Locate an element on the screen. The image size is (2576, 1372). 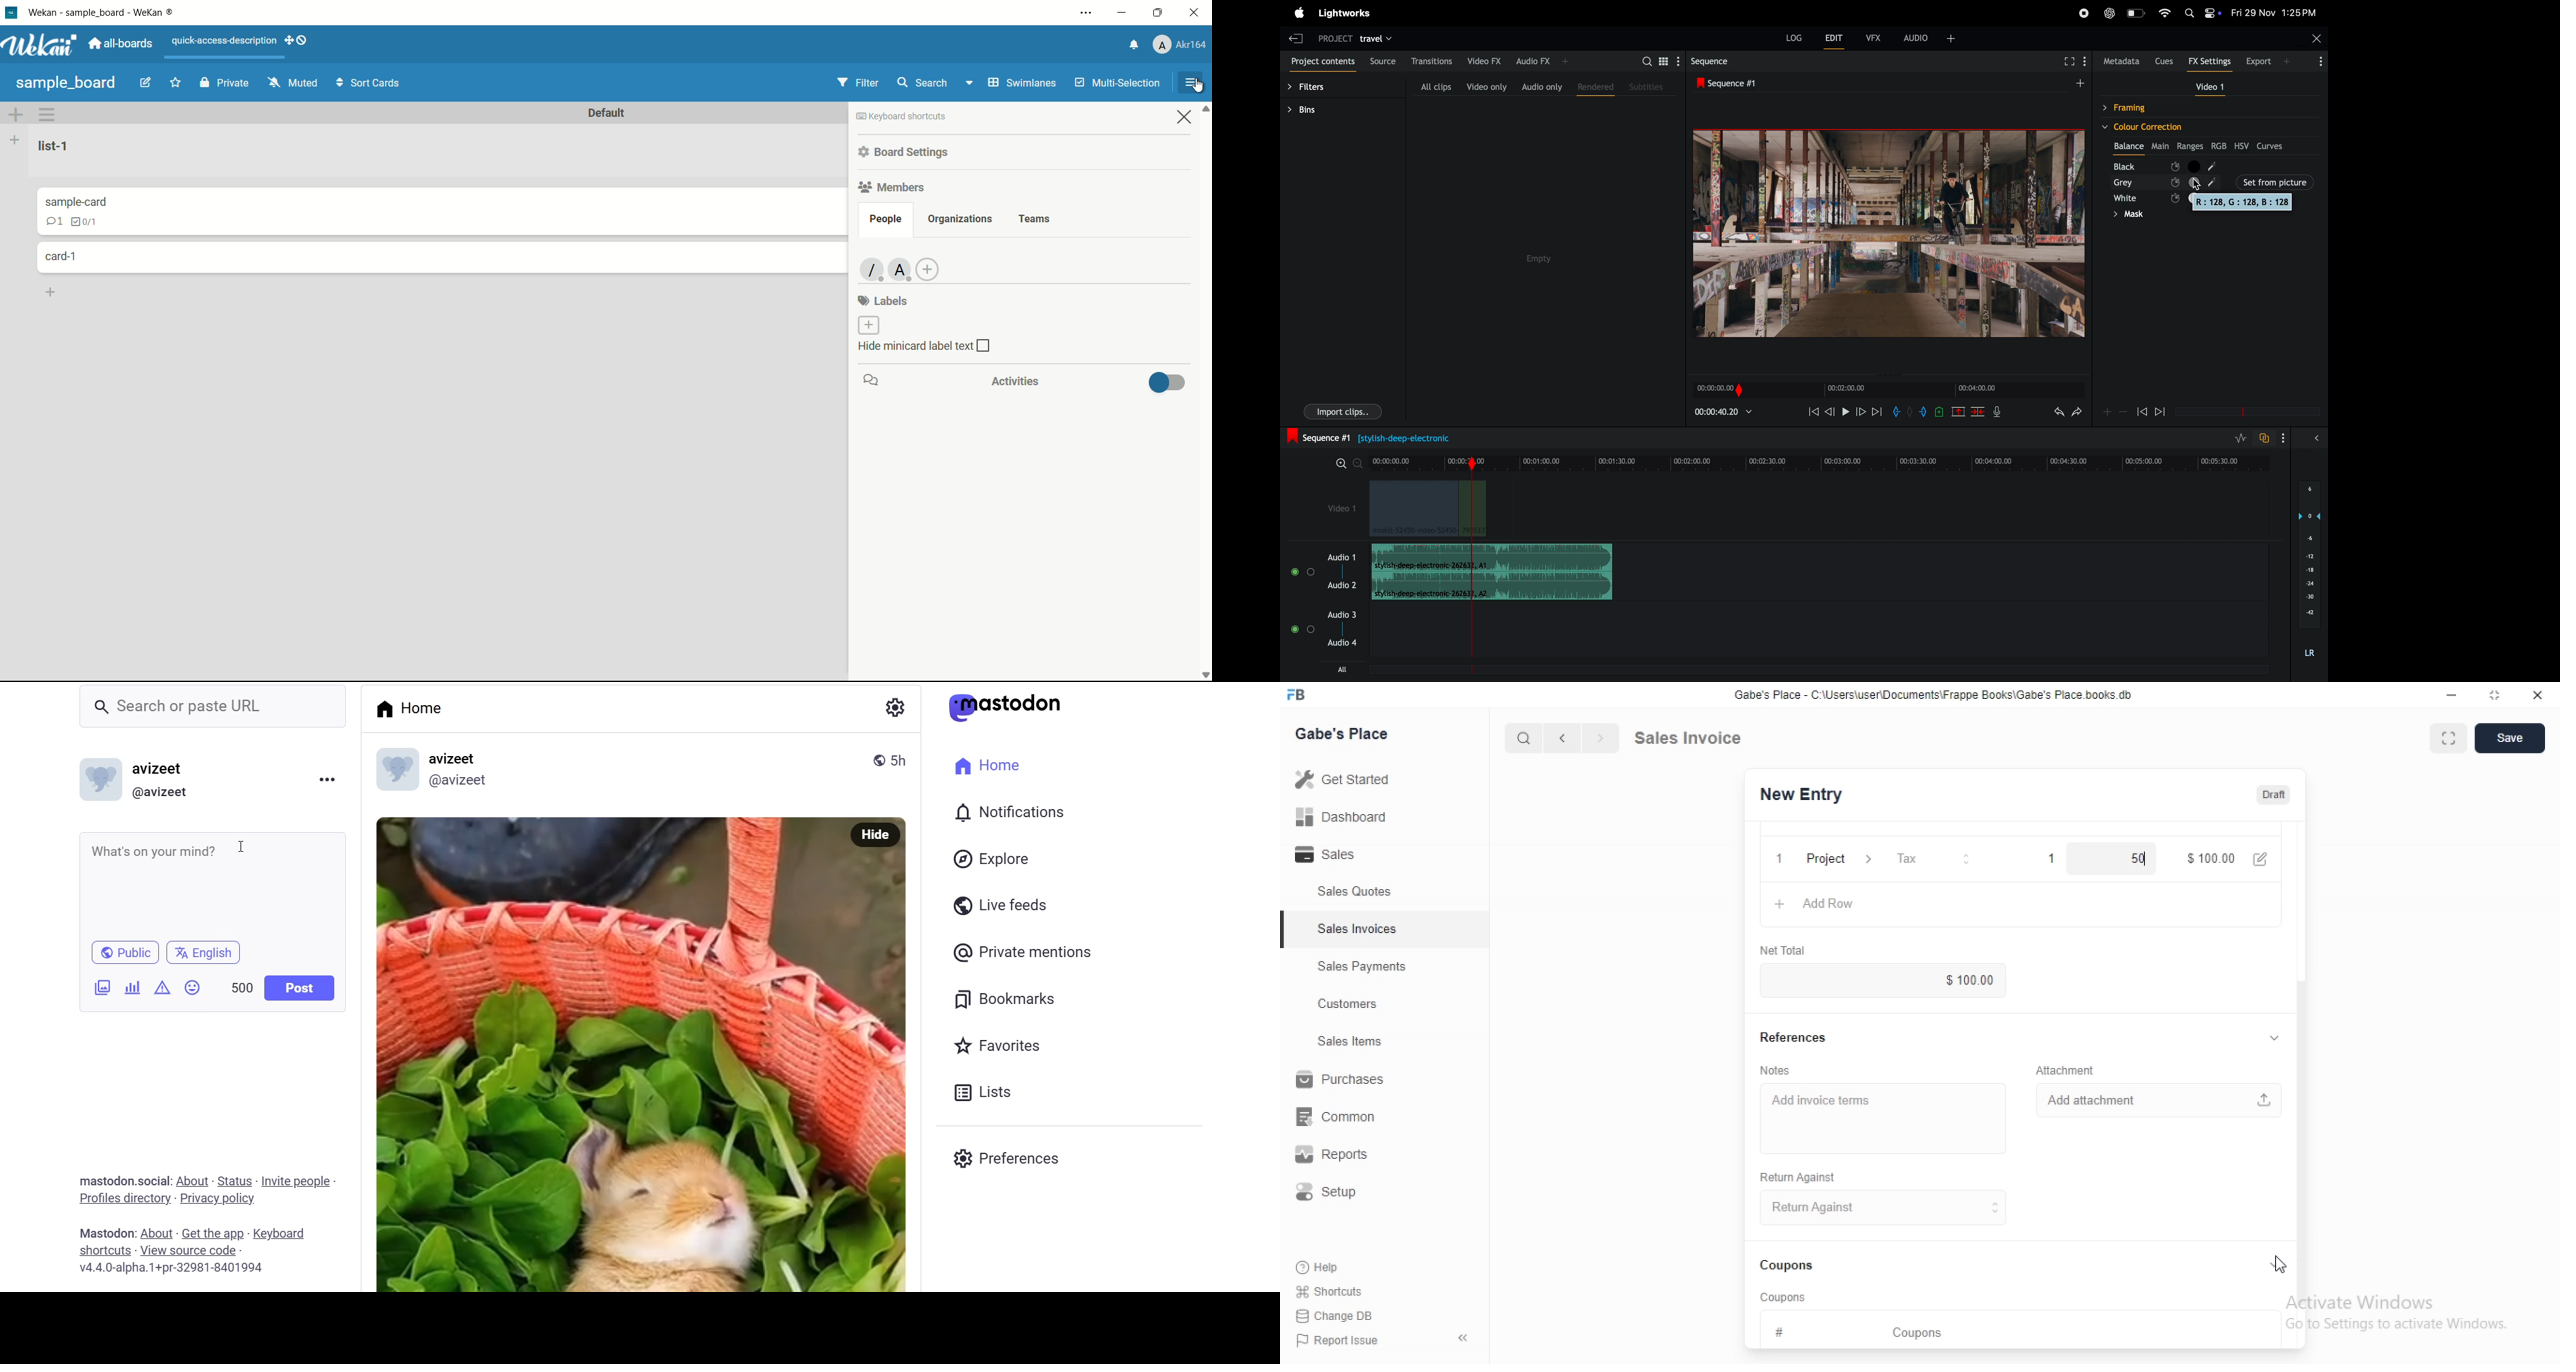
forward/backward is located at coordinates (1580, 738).